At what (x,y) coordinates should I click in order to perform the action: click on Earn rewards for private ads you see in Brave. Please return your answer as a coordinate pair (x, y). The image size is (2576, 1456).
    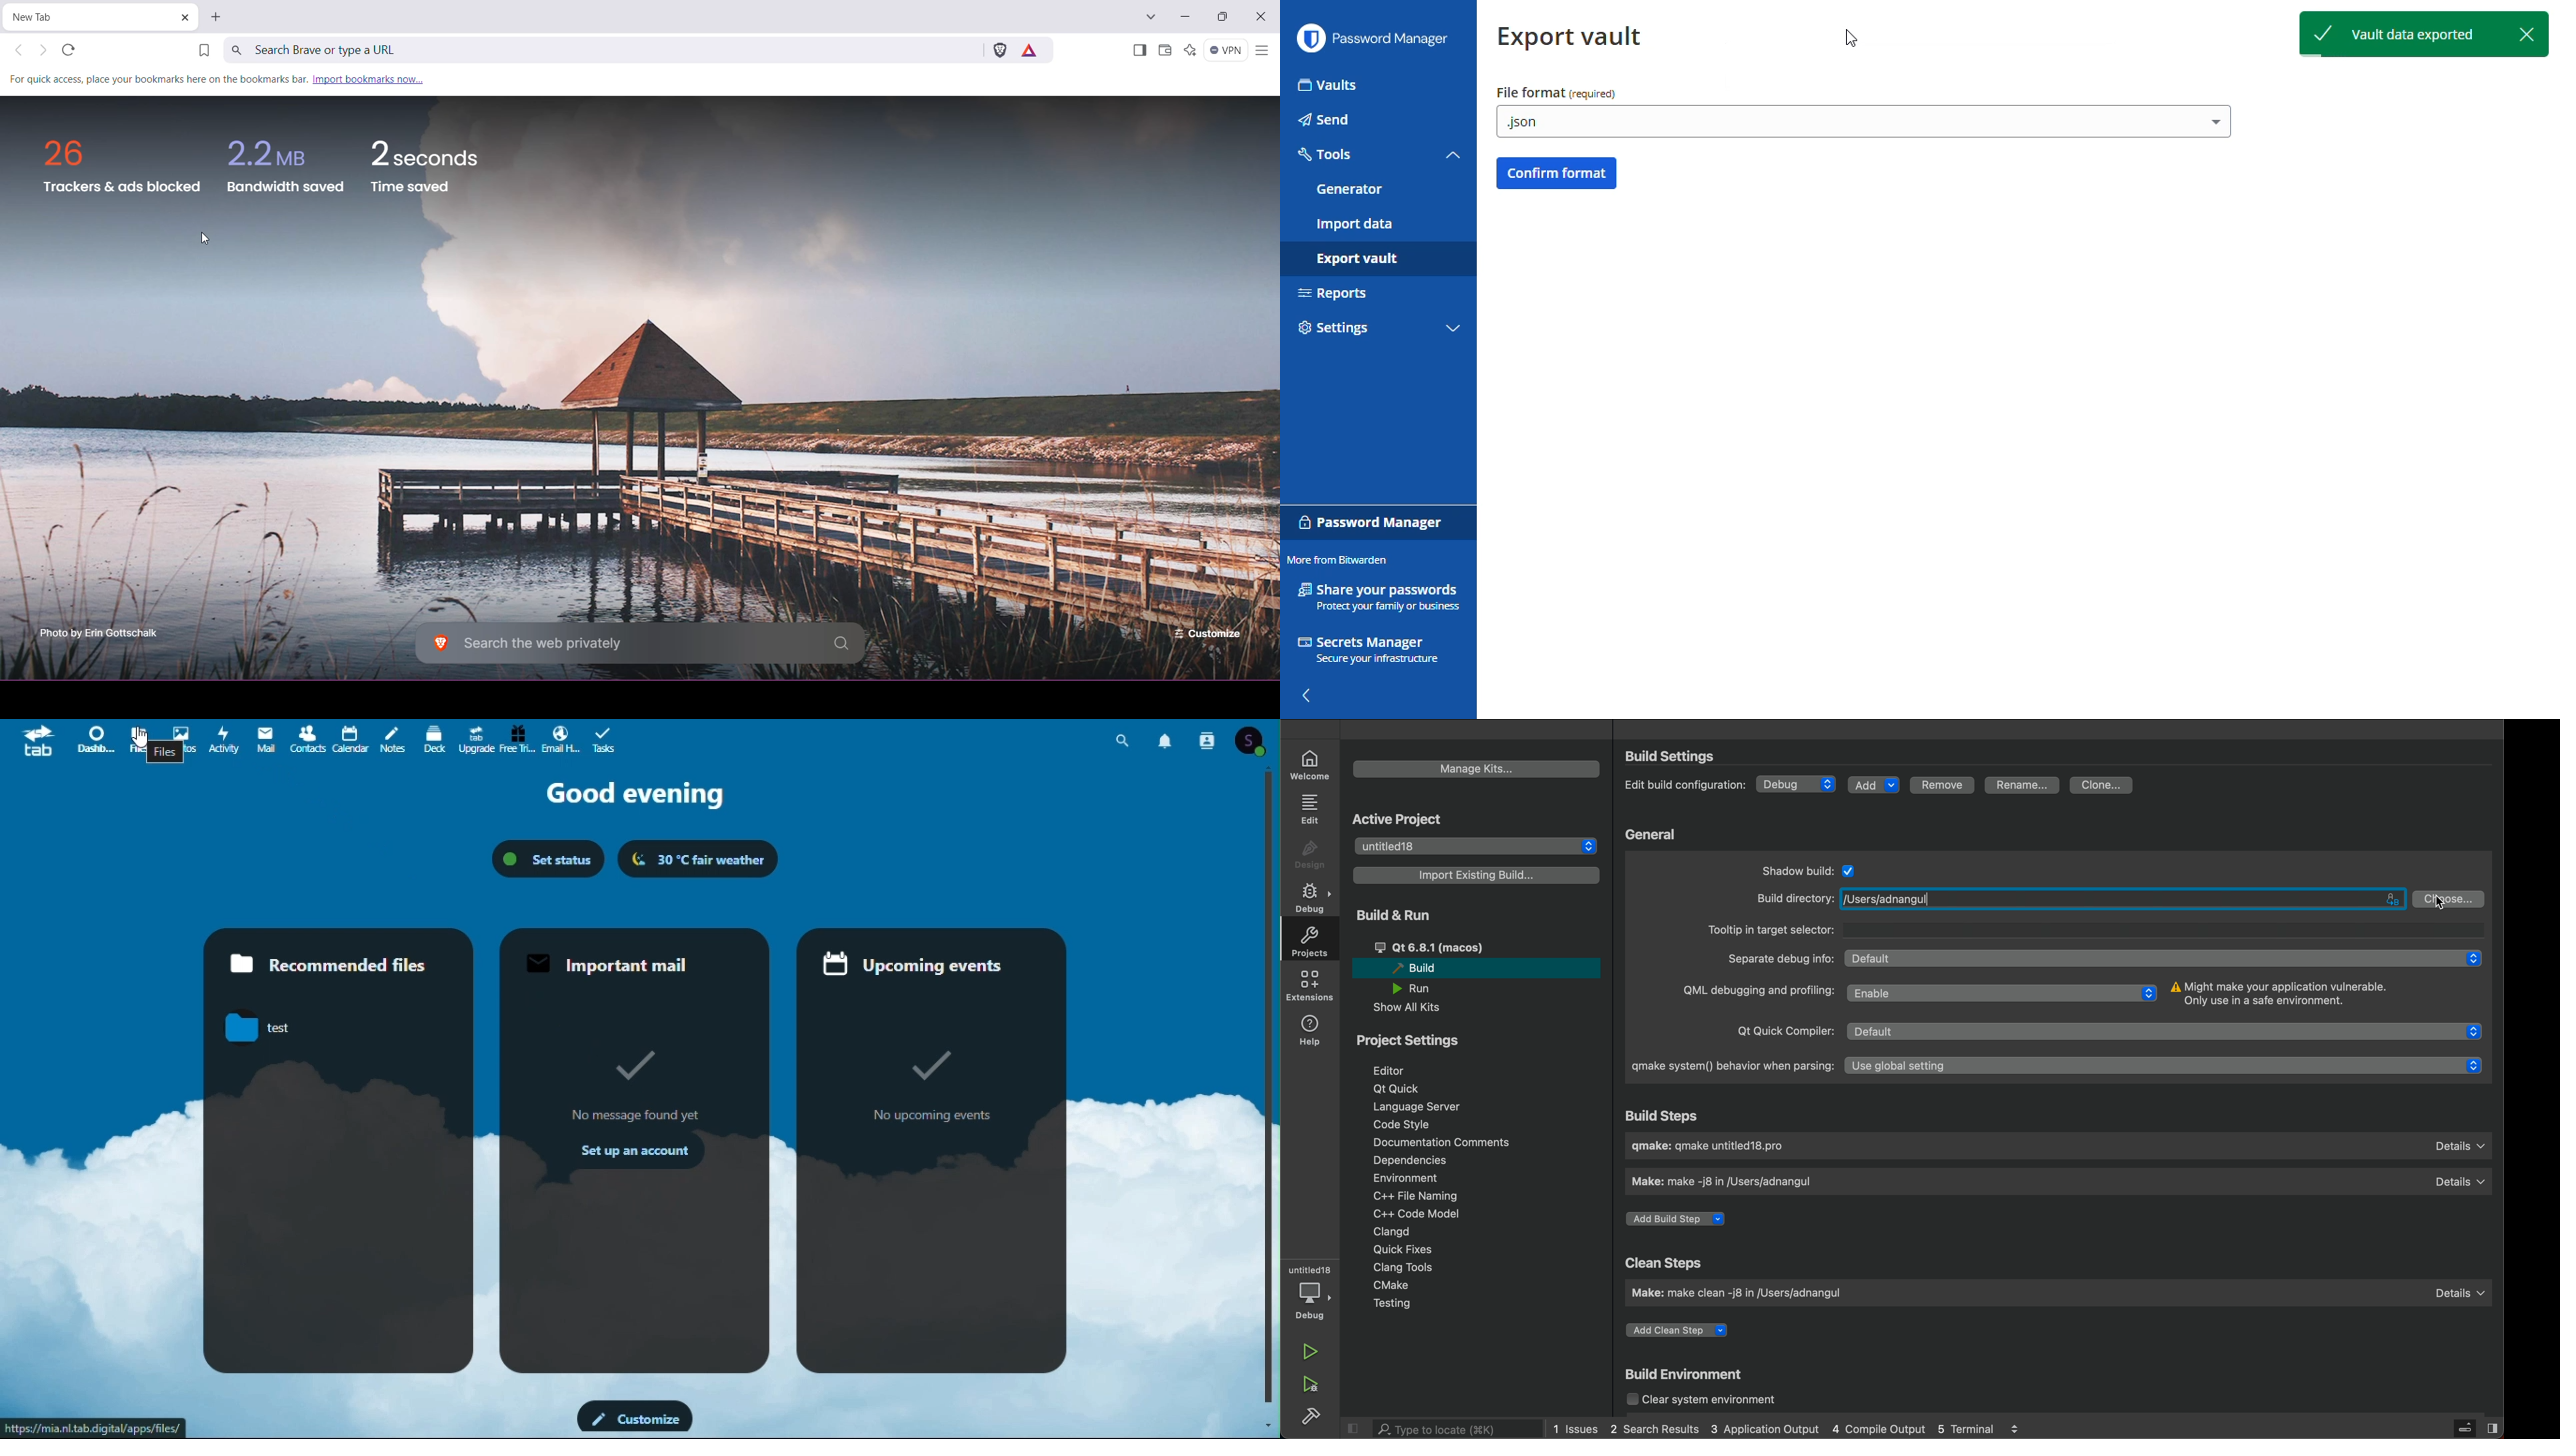
    Looking at the image, I should click on (1031, 51).